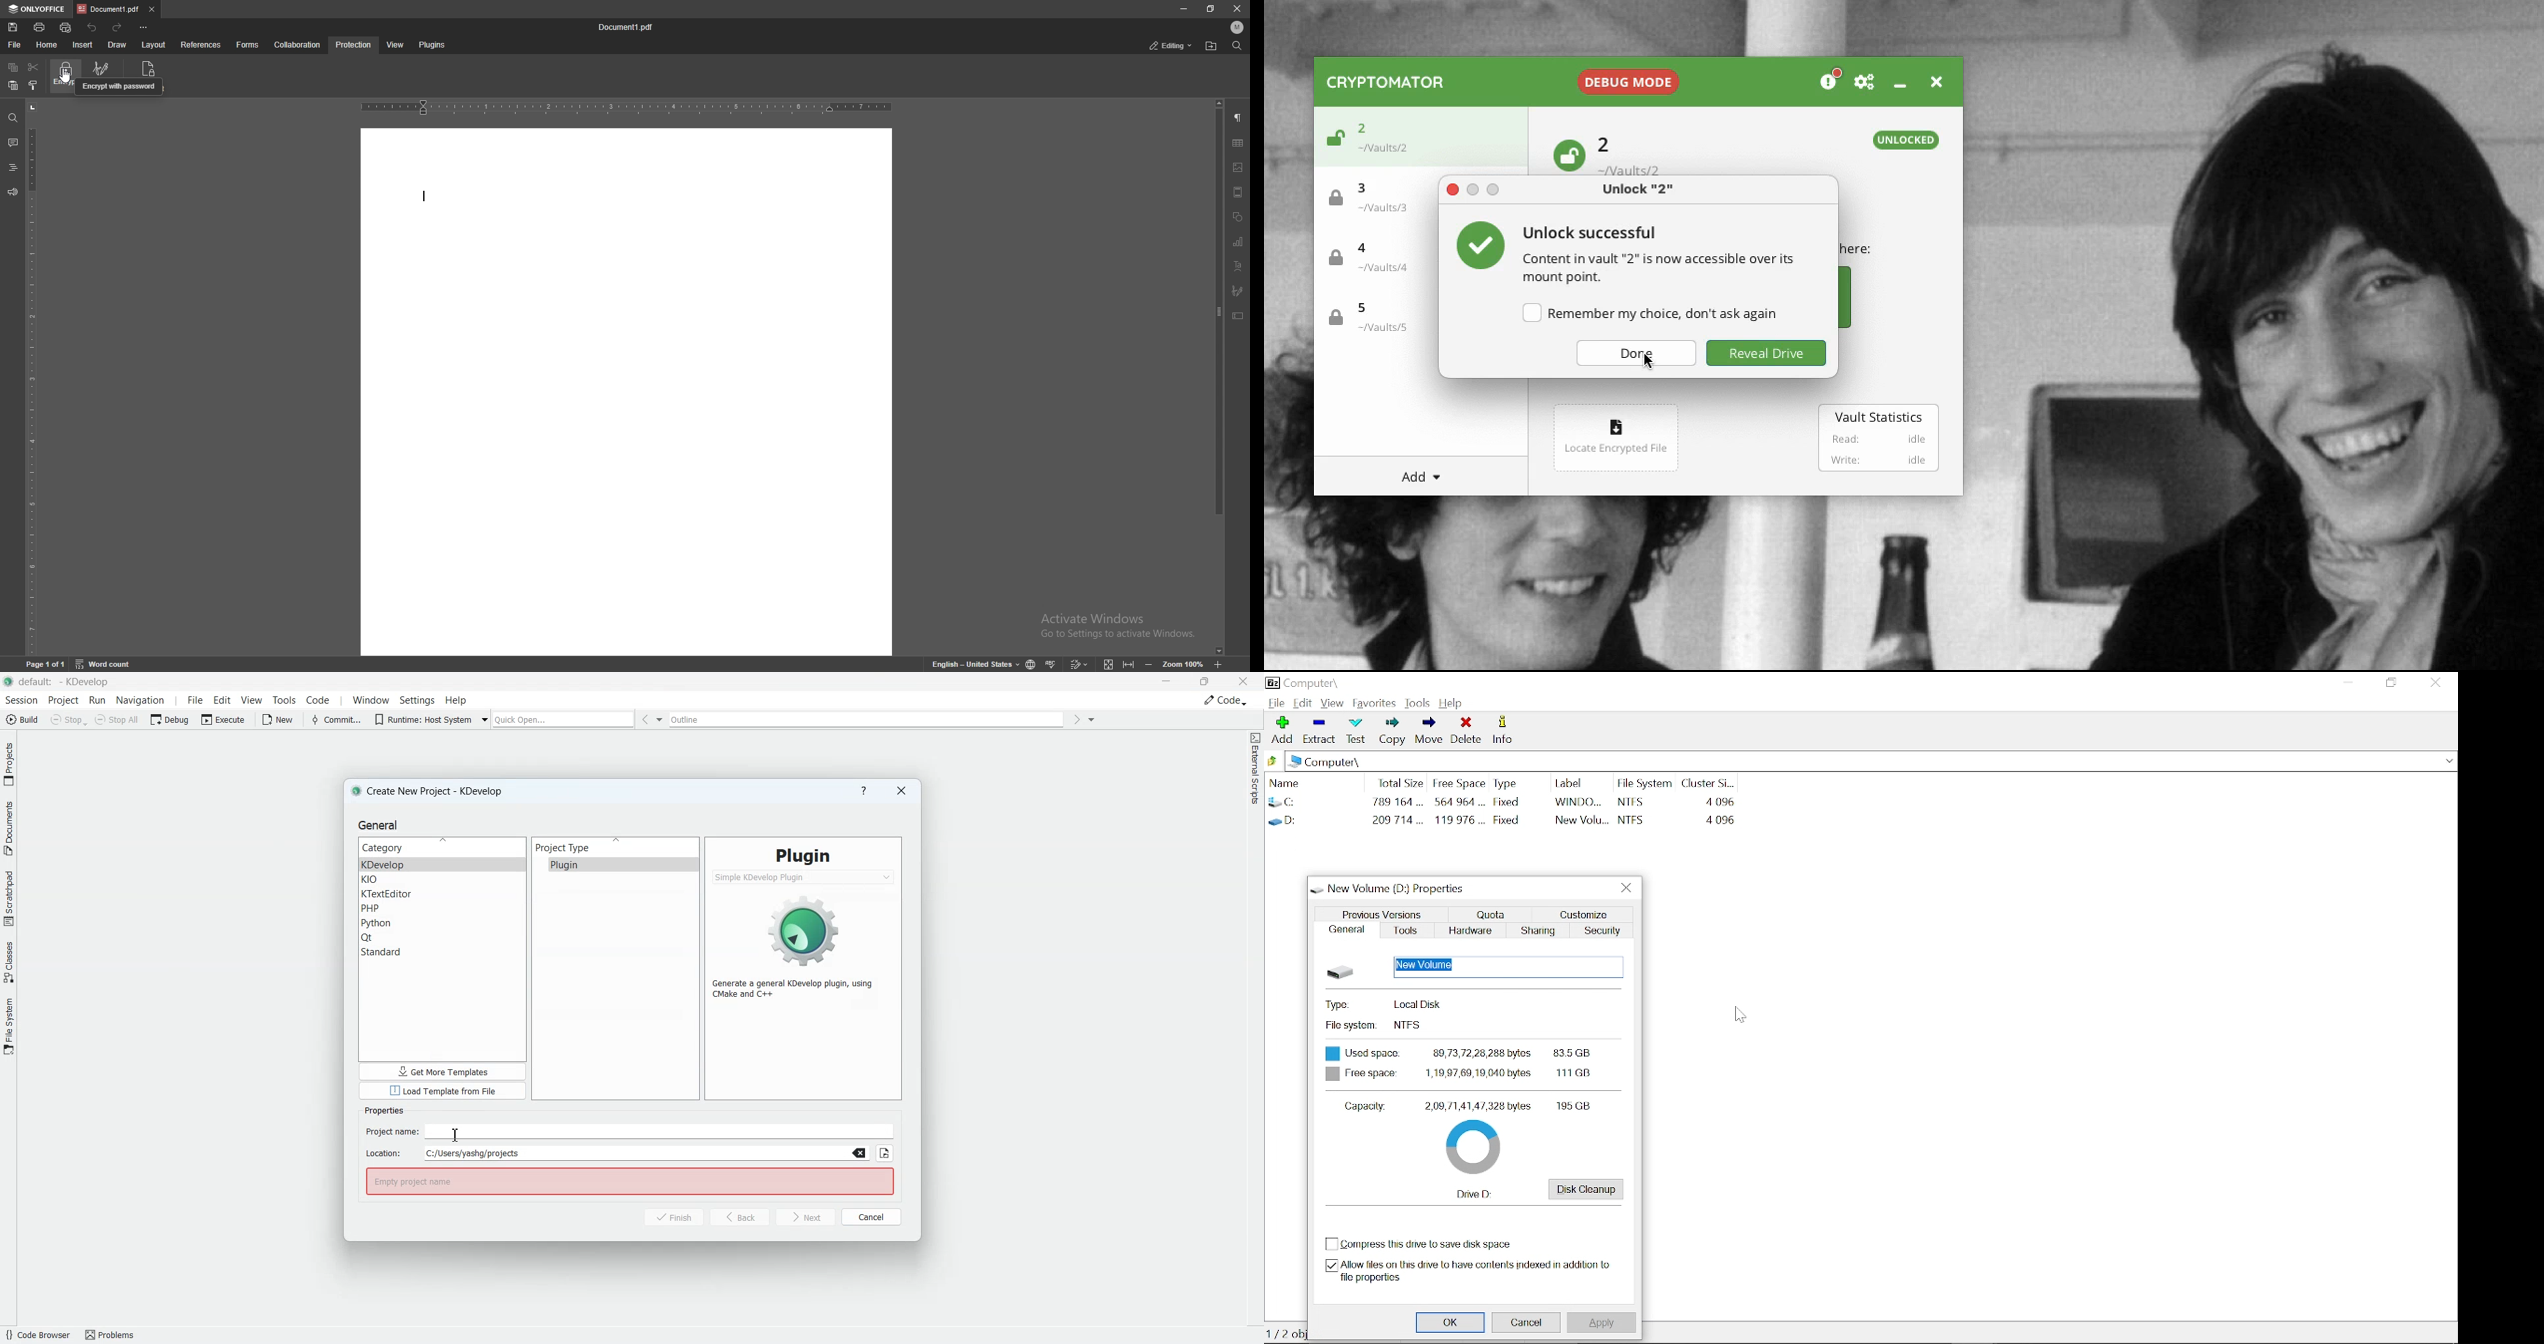  I want to click on header and footer, so click(1238, 192).